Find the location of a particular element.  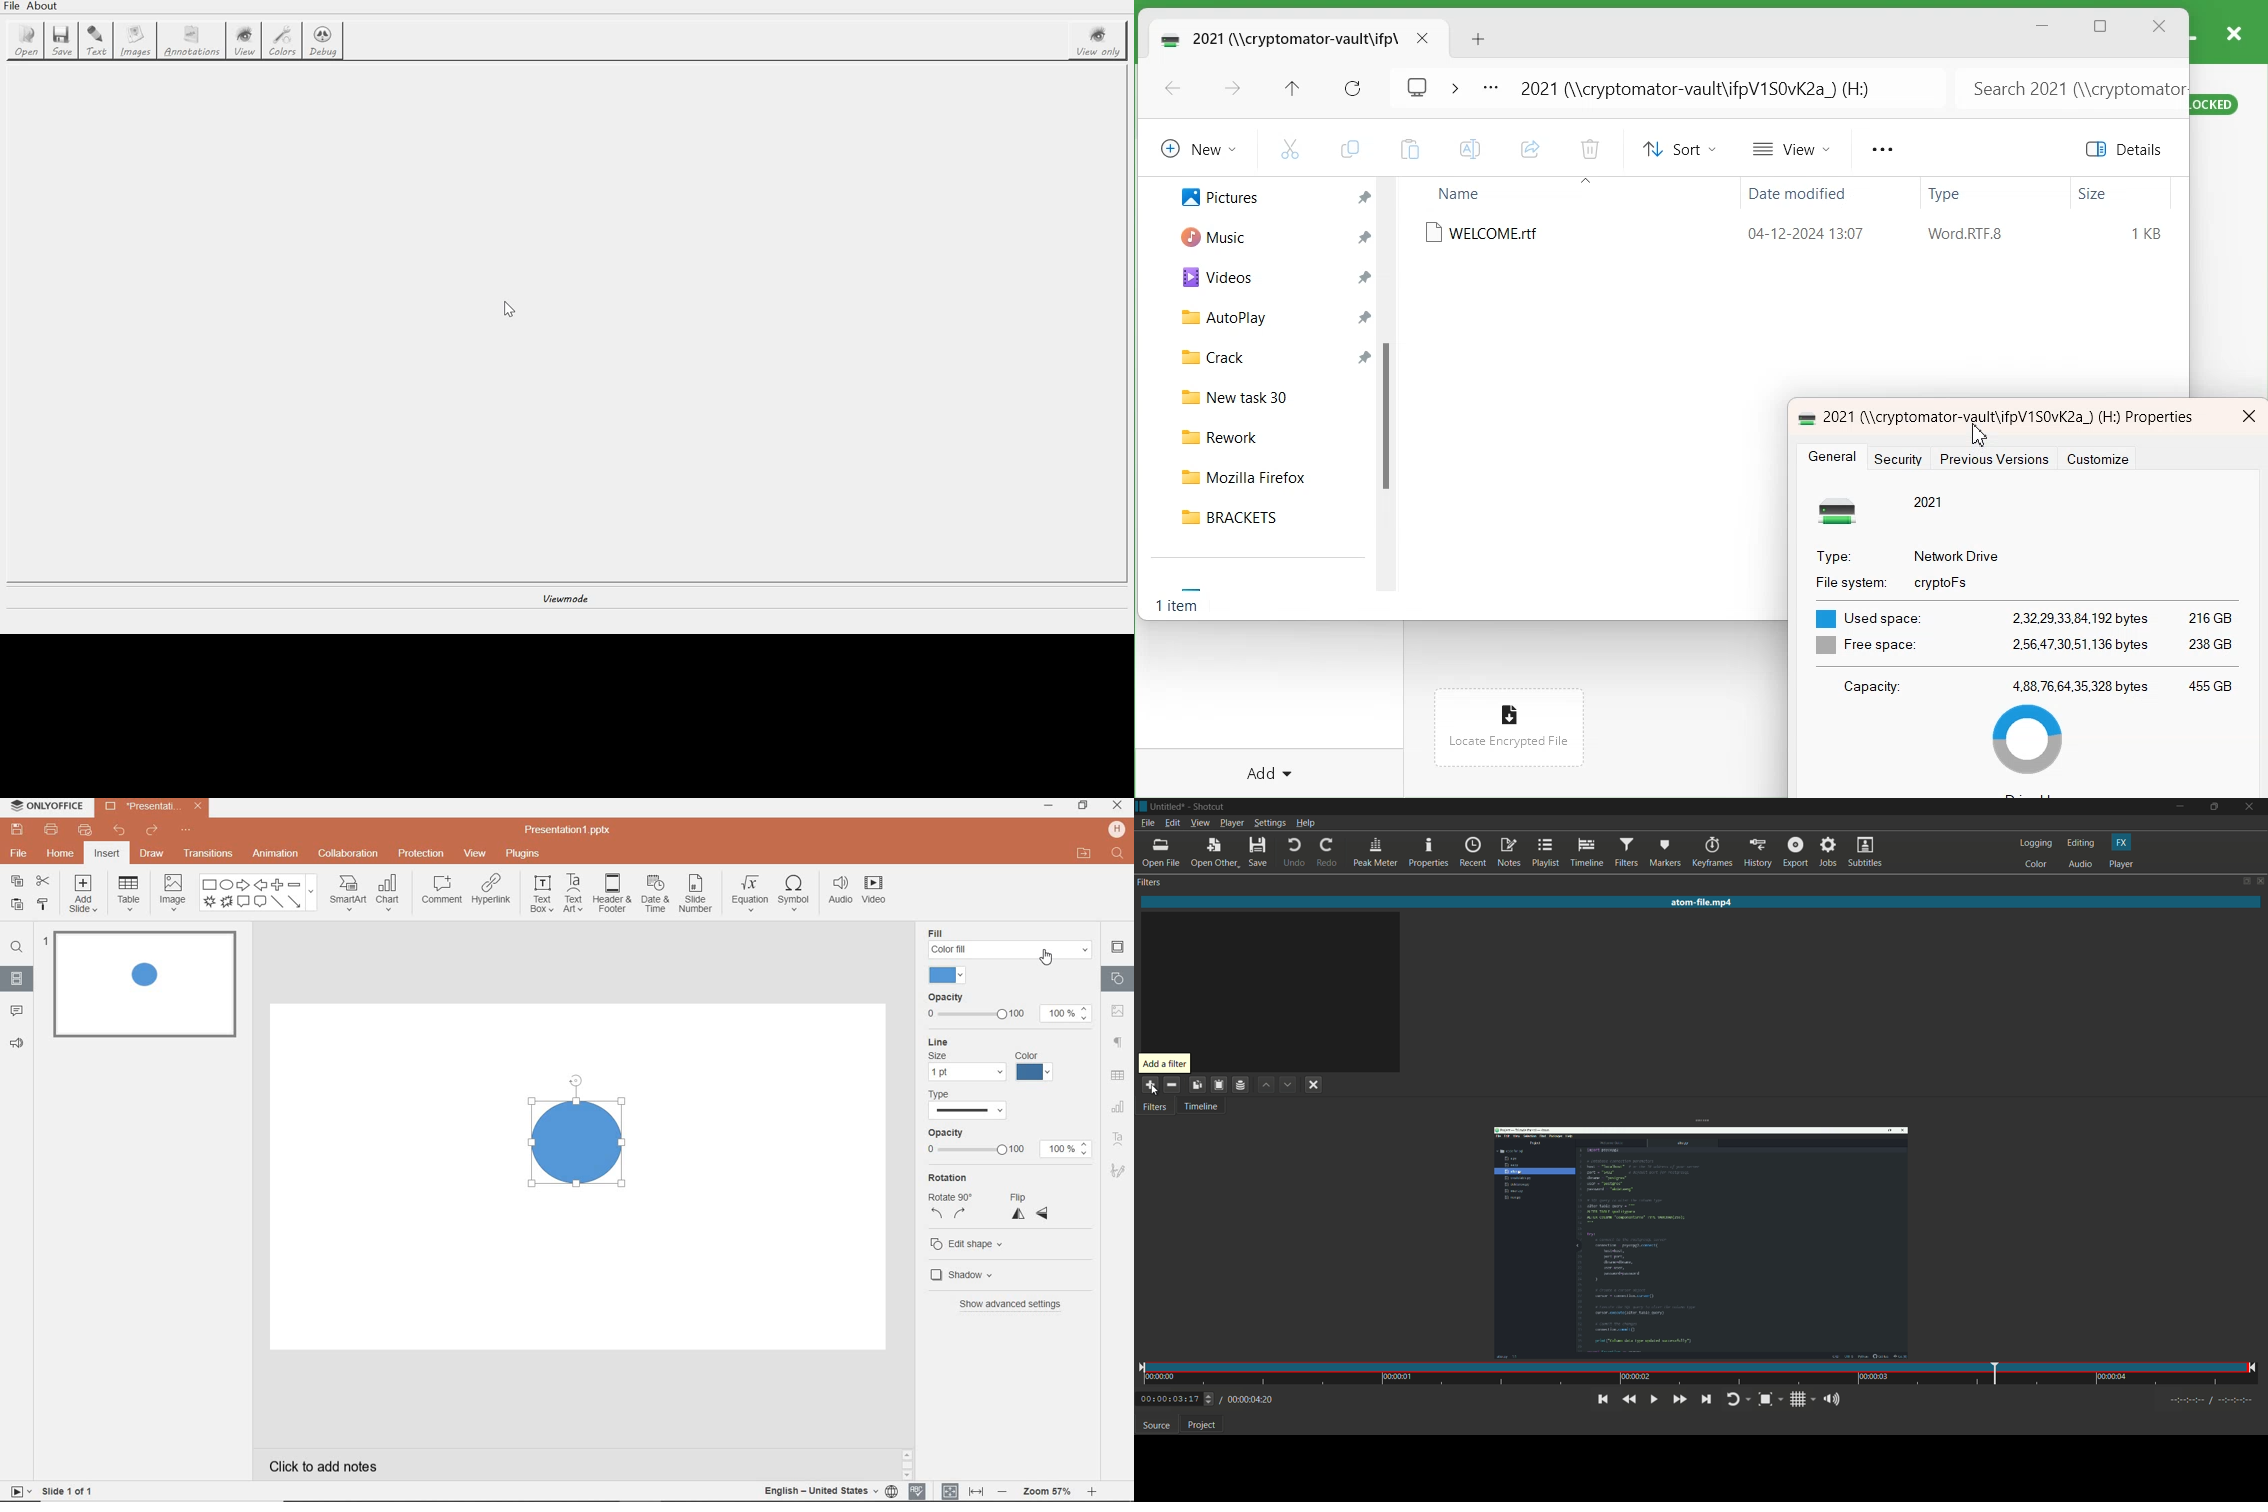

Scroll is located at coordinates (1391, 391).